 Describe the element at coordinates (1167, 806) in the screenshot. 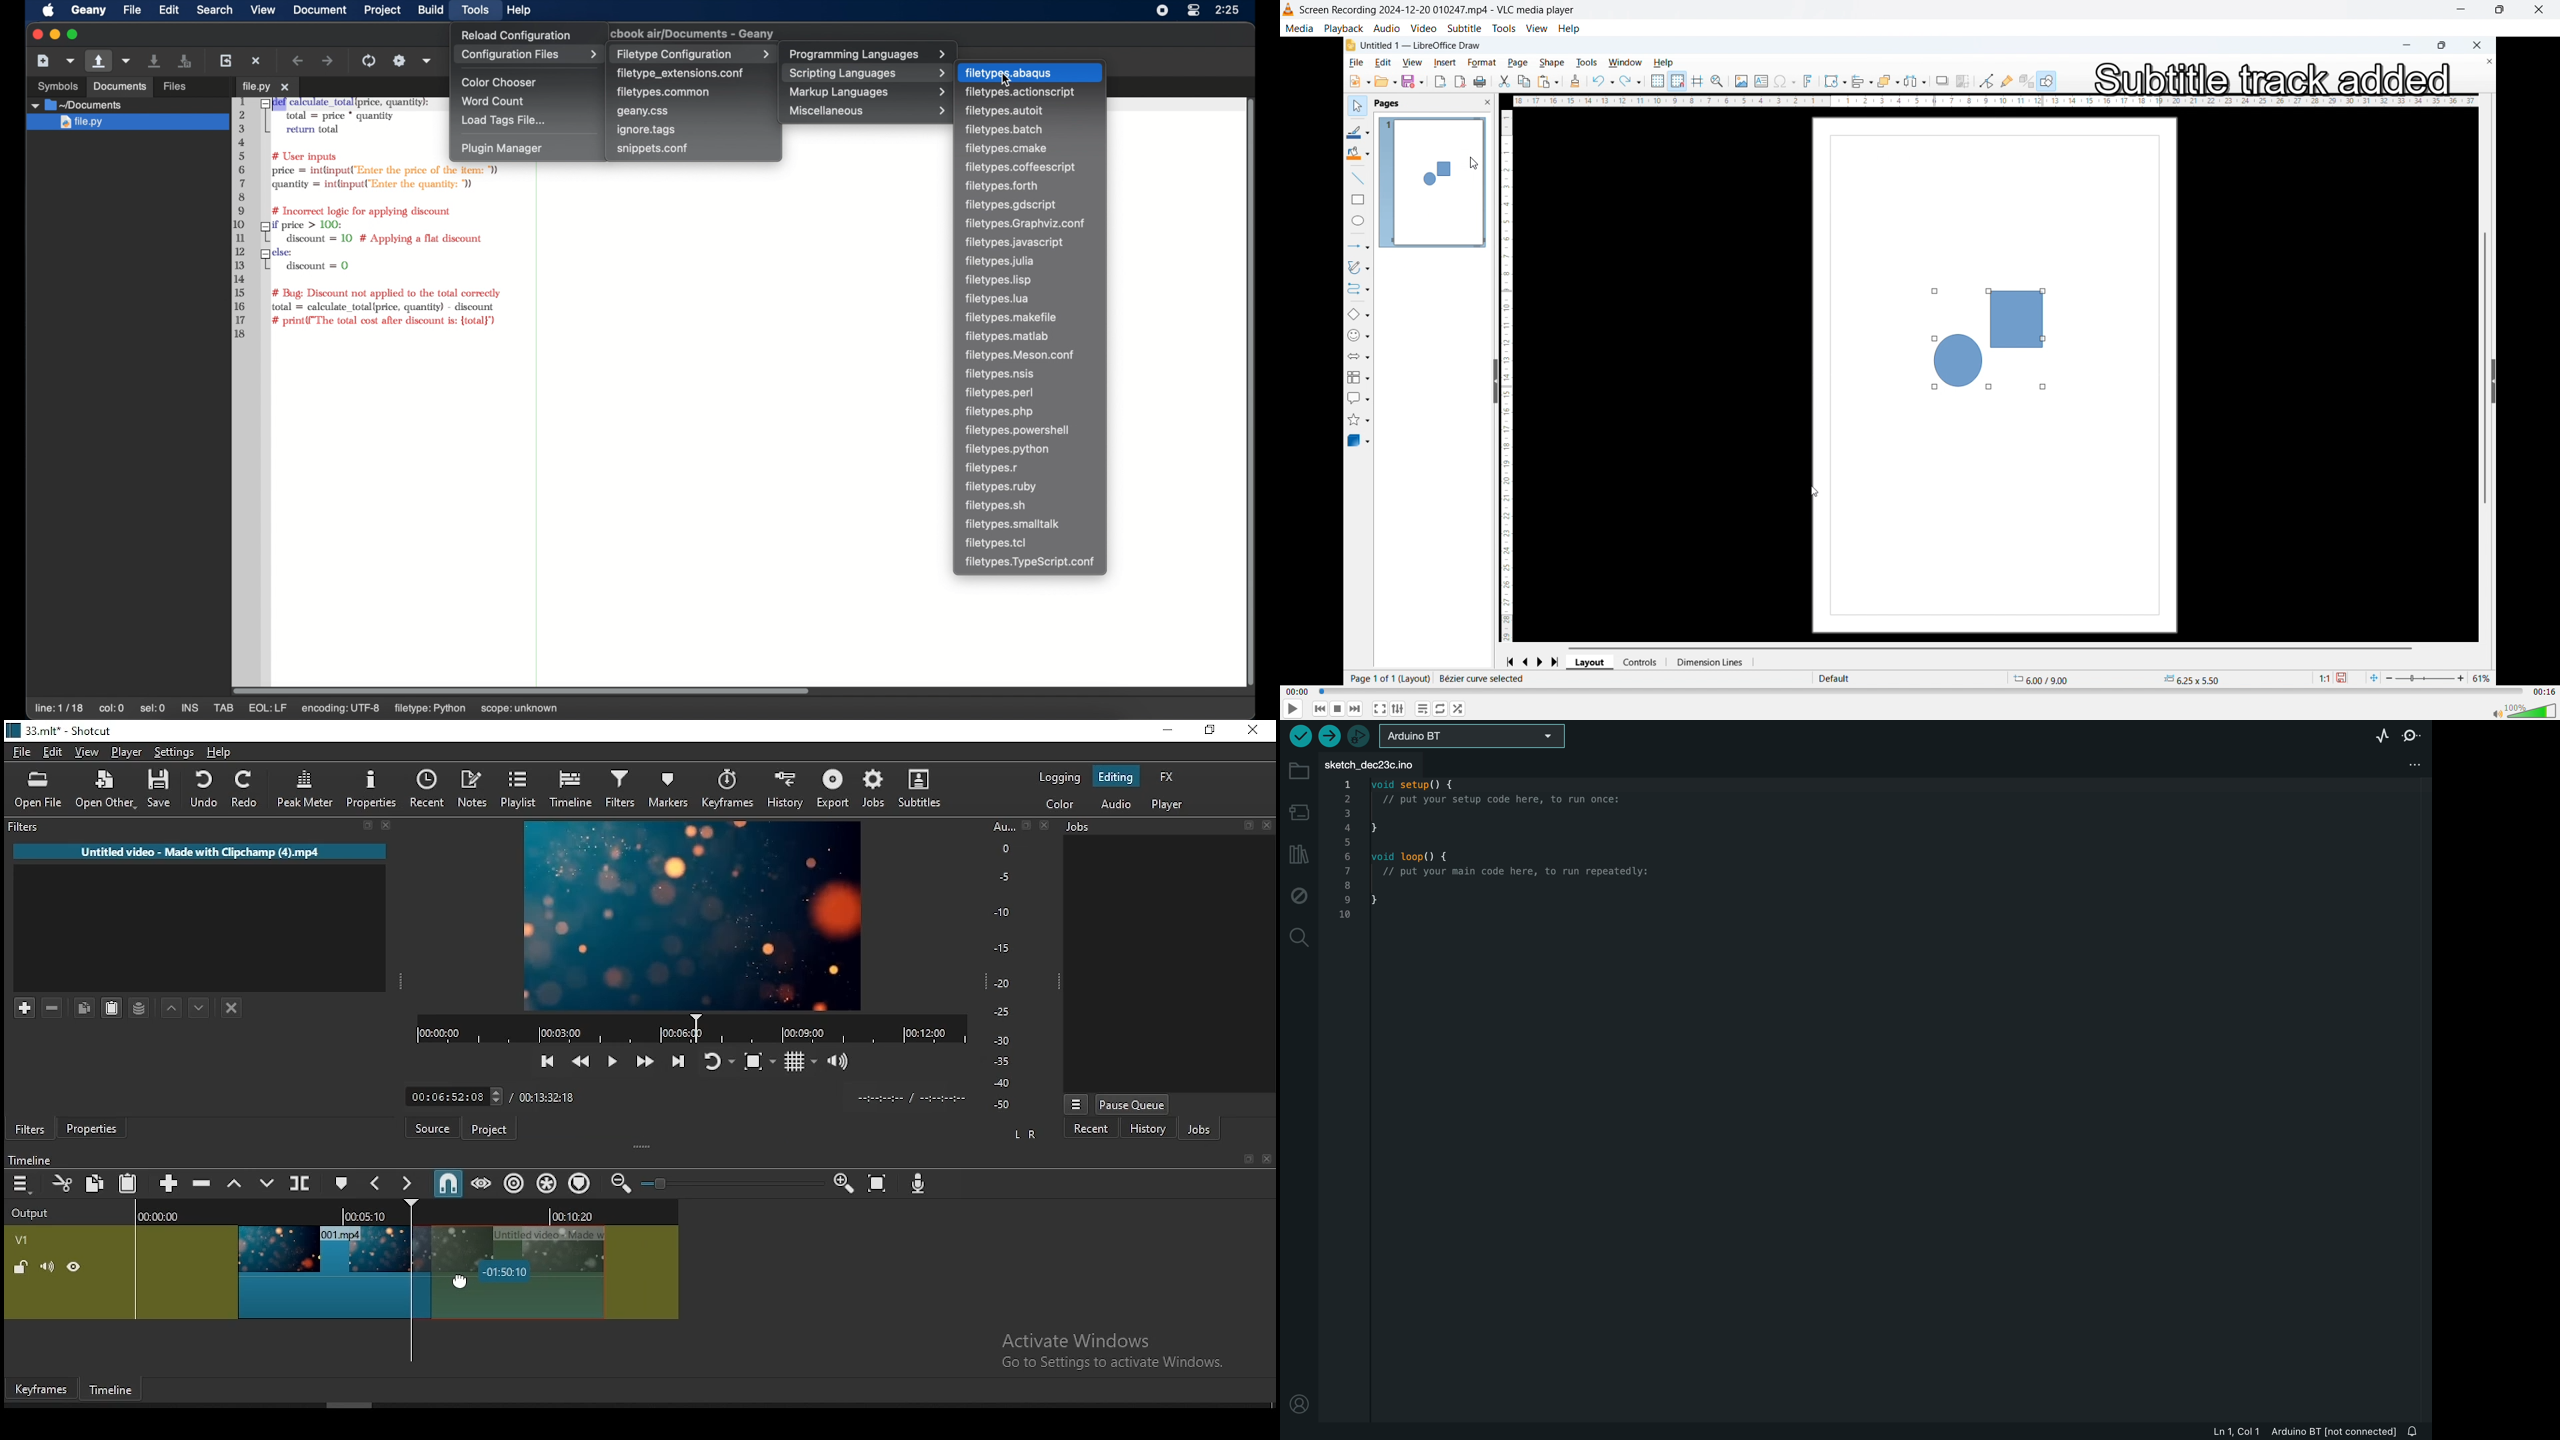

I see `player` at that location.